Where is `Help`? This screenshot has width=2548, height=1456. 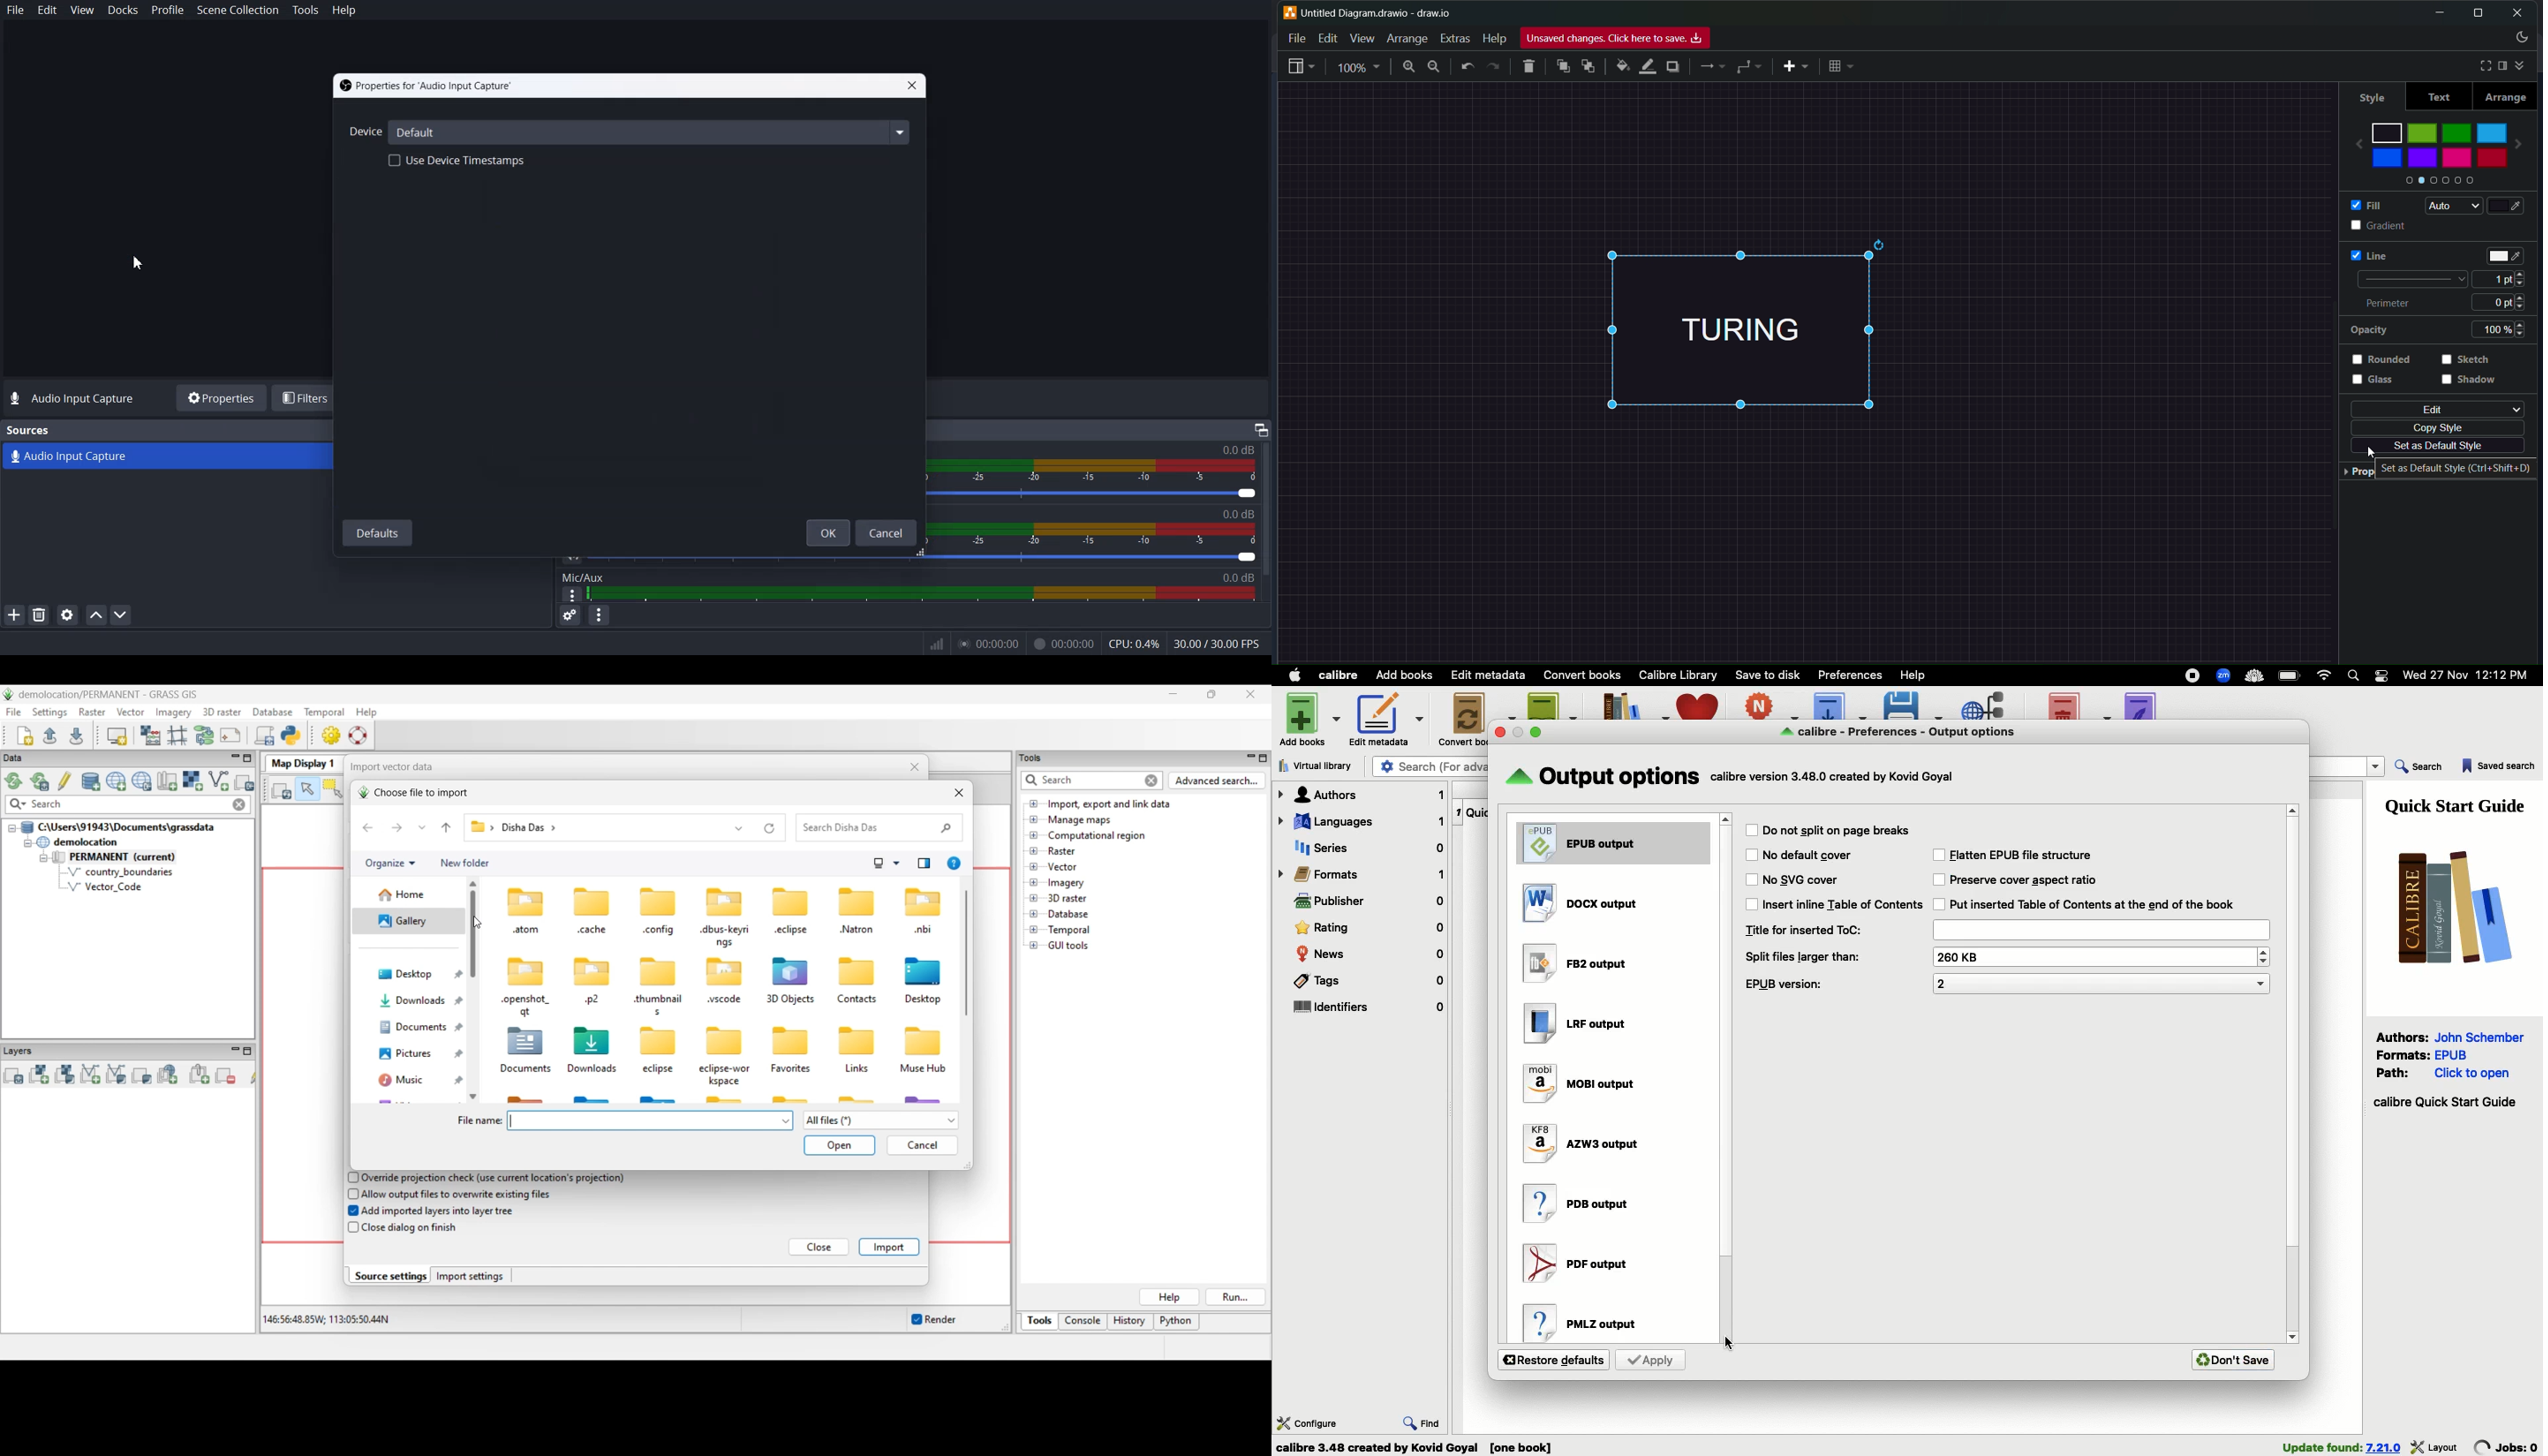 Help is located at coordinates (344, 10).